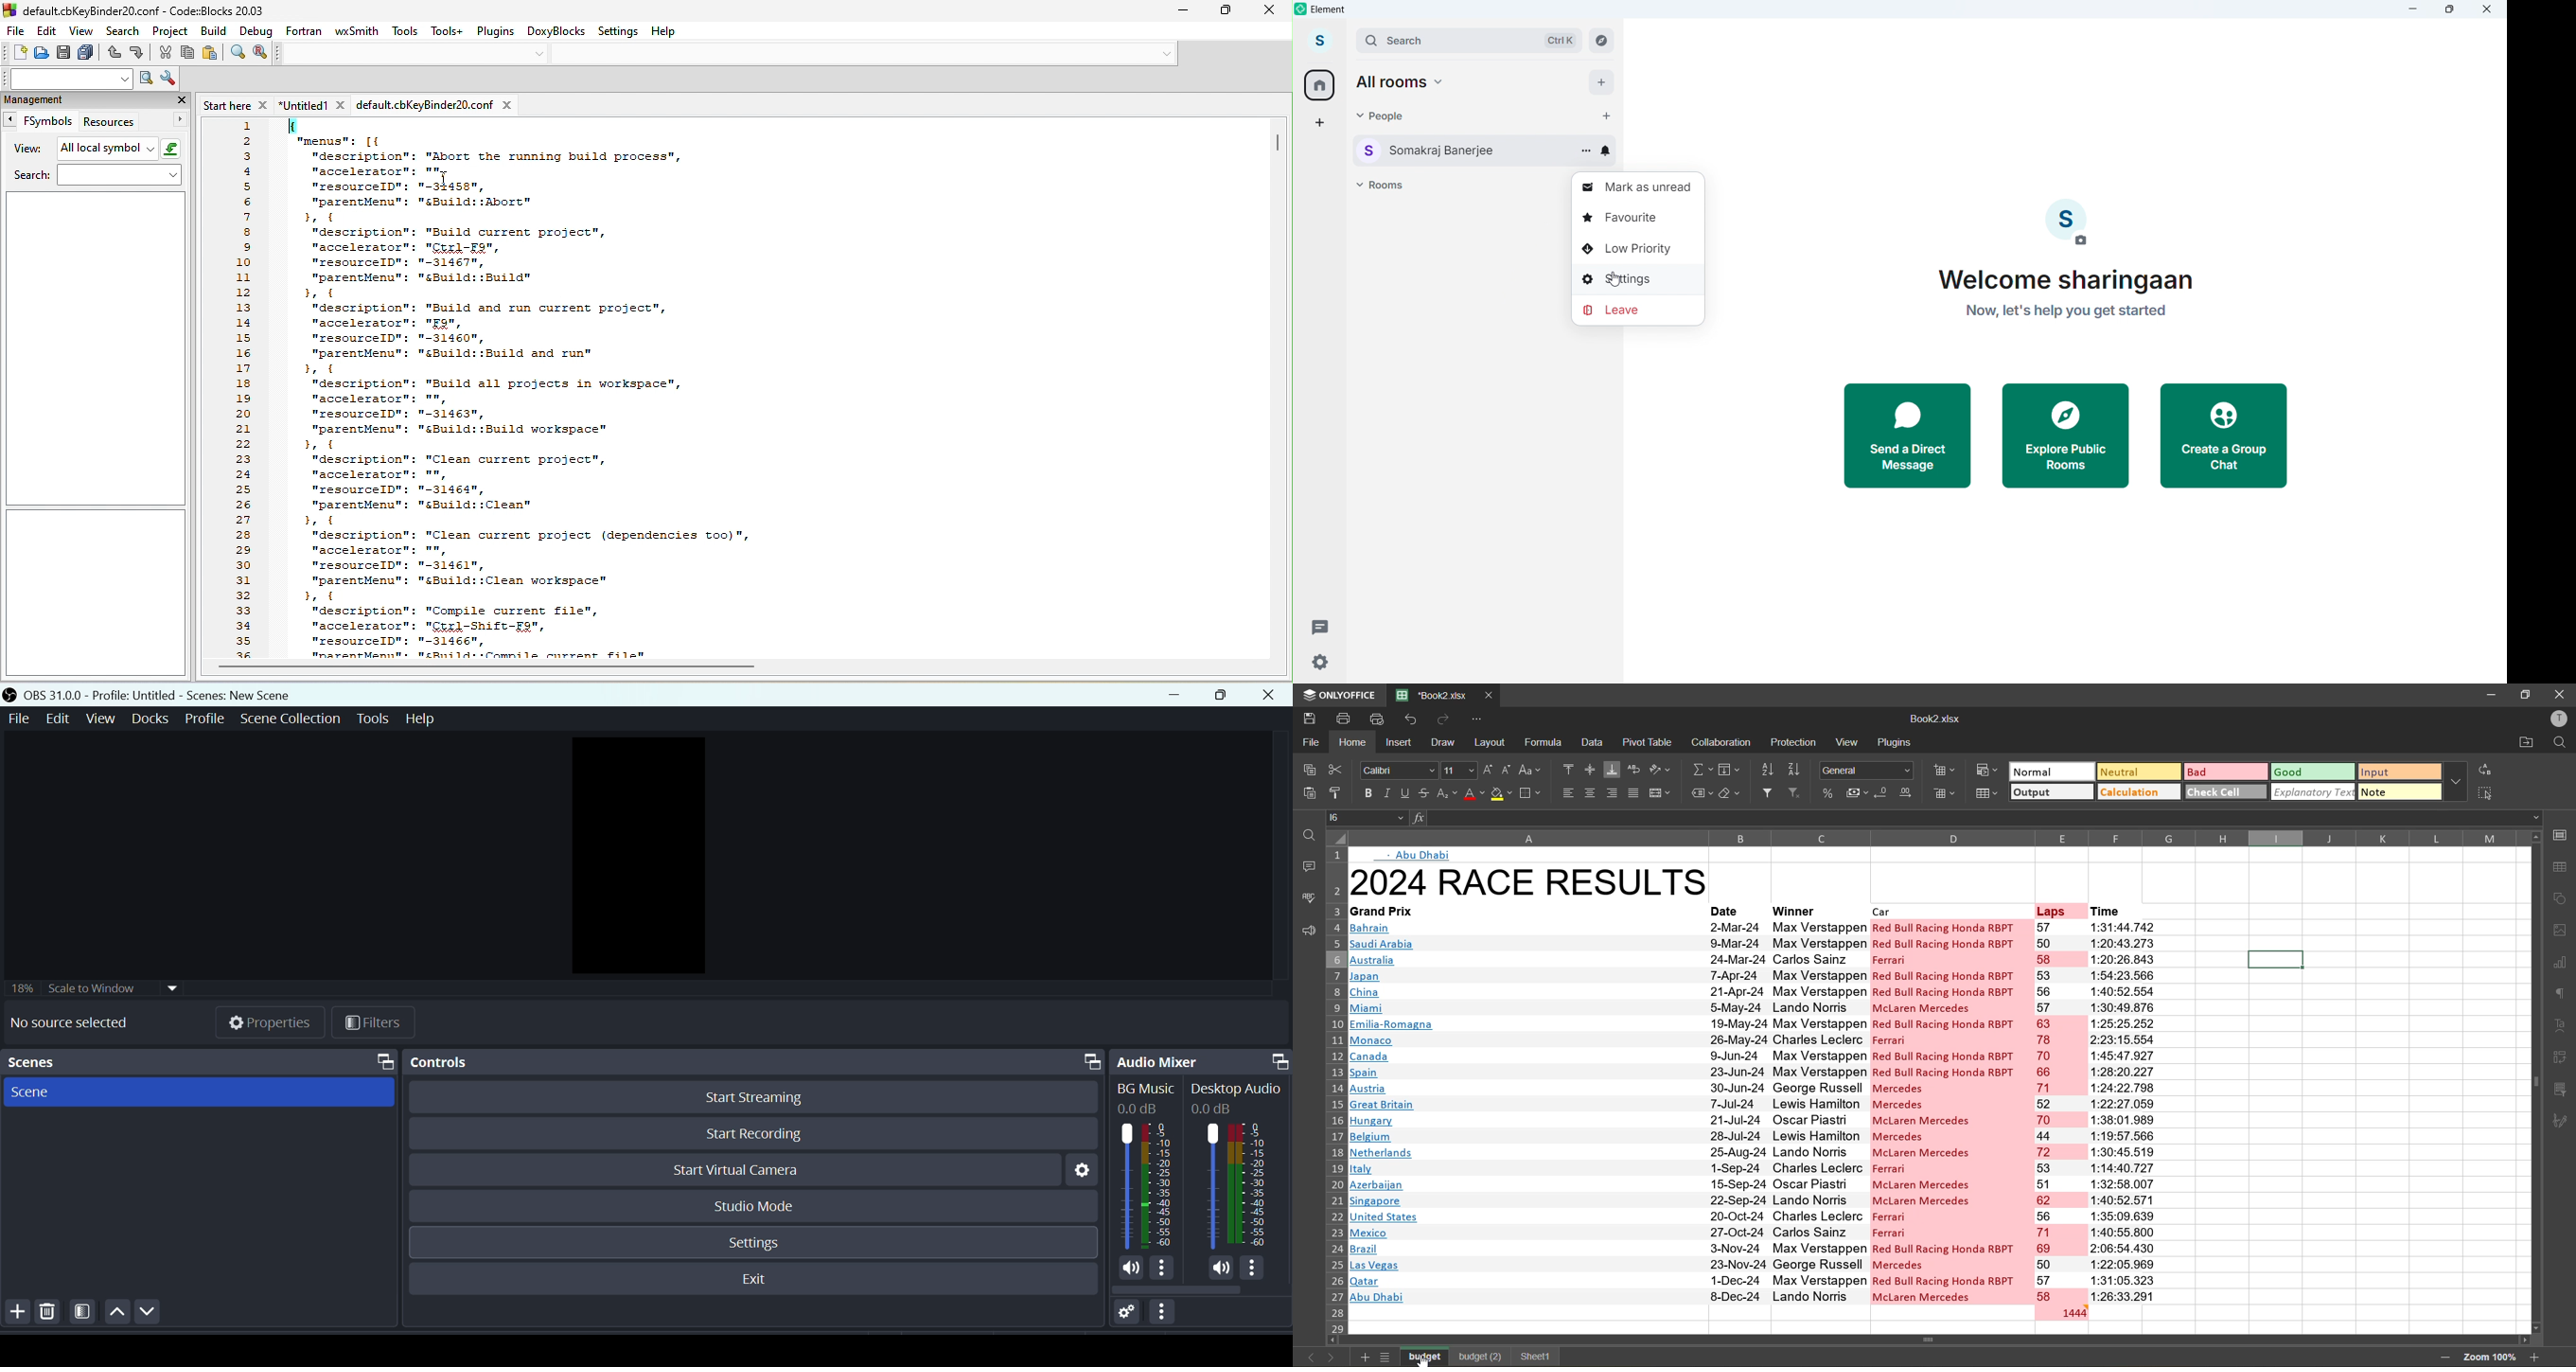 Image resolution: width=2576 pixels, height=1372 pixels. What do you see at coordinates (2564, 867) in the screenshot?
I see `table` at bounding box center [2564, 867].